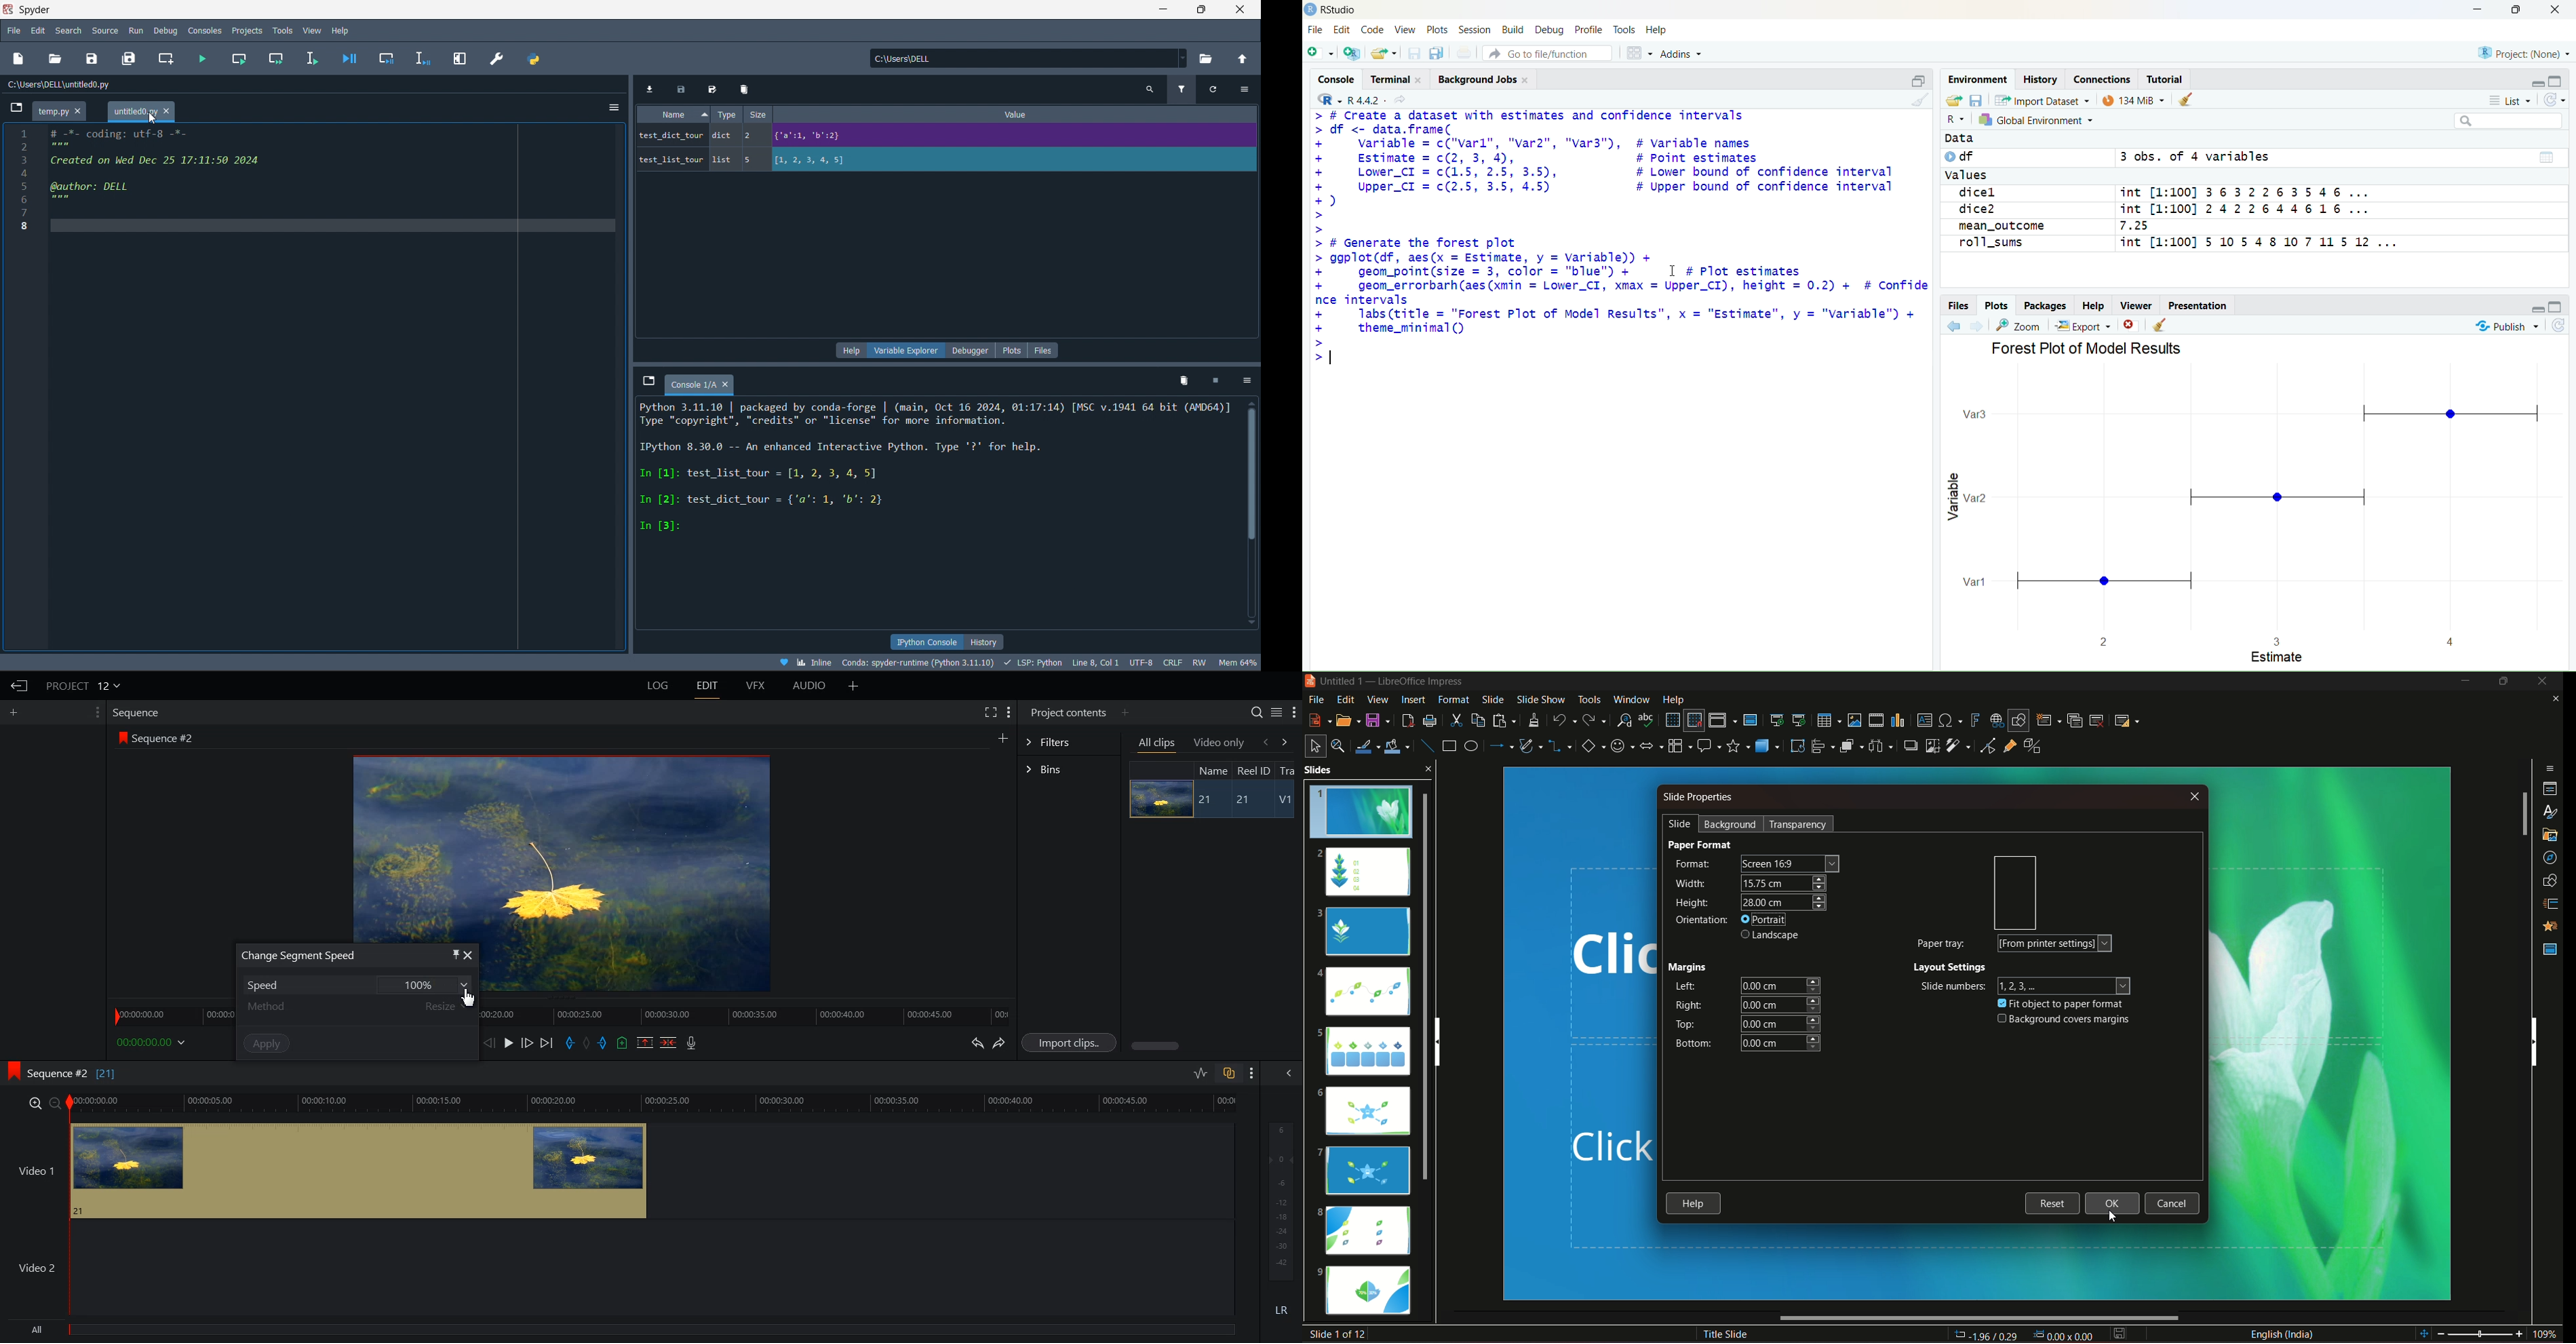 This screenshot has height=1344, width=2576. What do you see at coordinates (1264, 741) in the screenshot?
I see `backward` at bounding box center [1264, 741].